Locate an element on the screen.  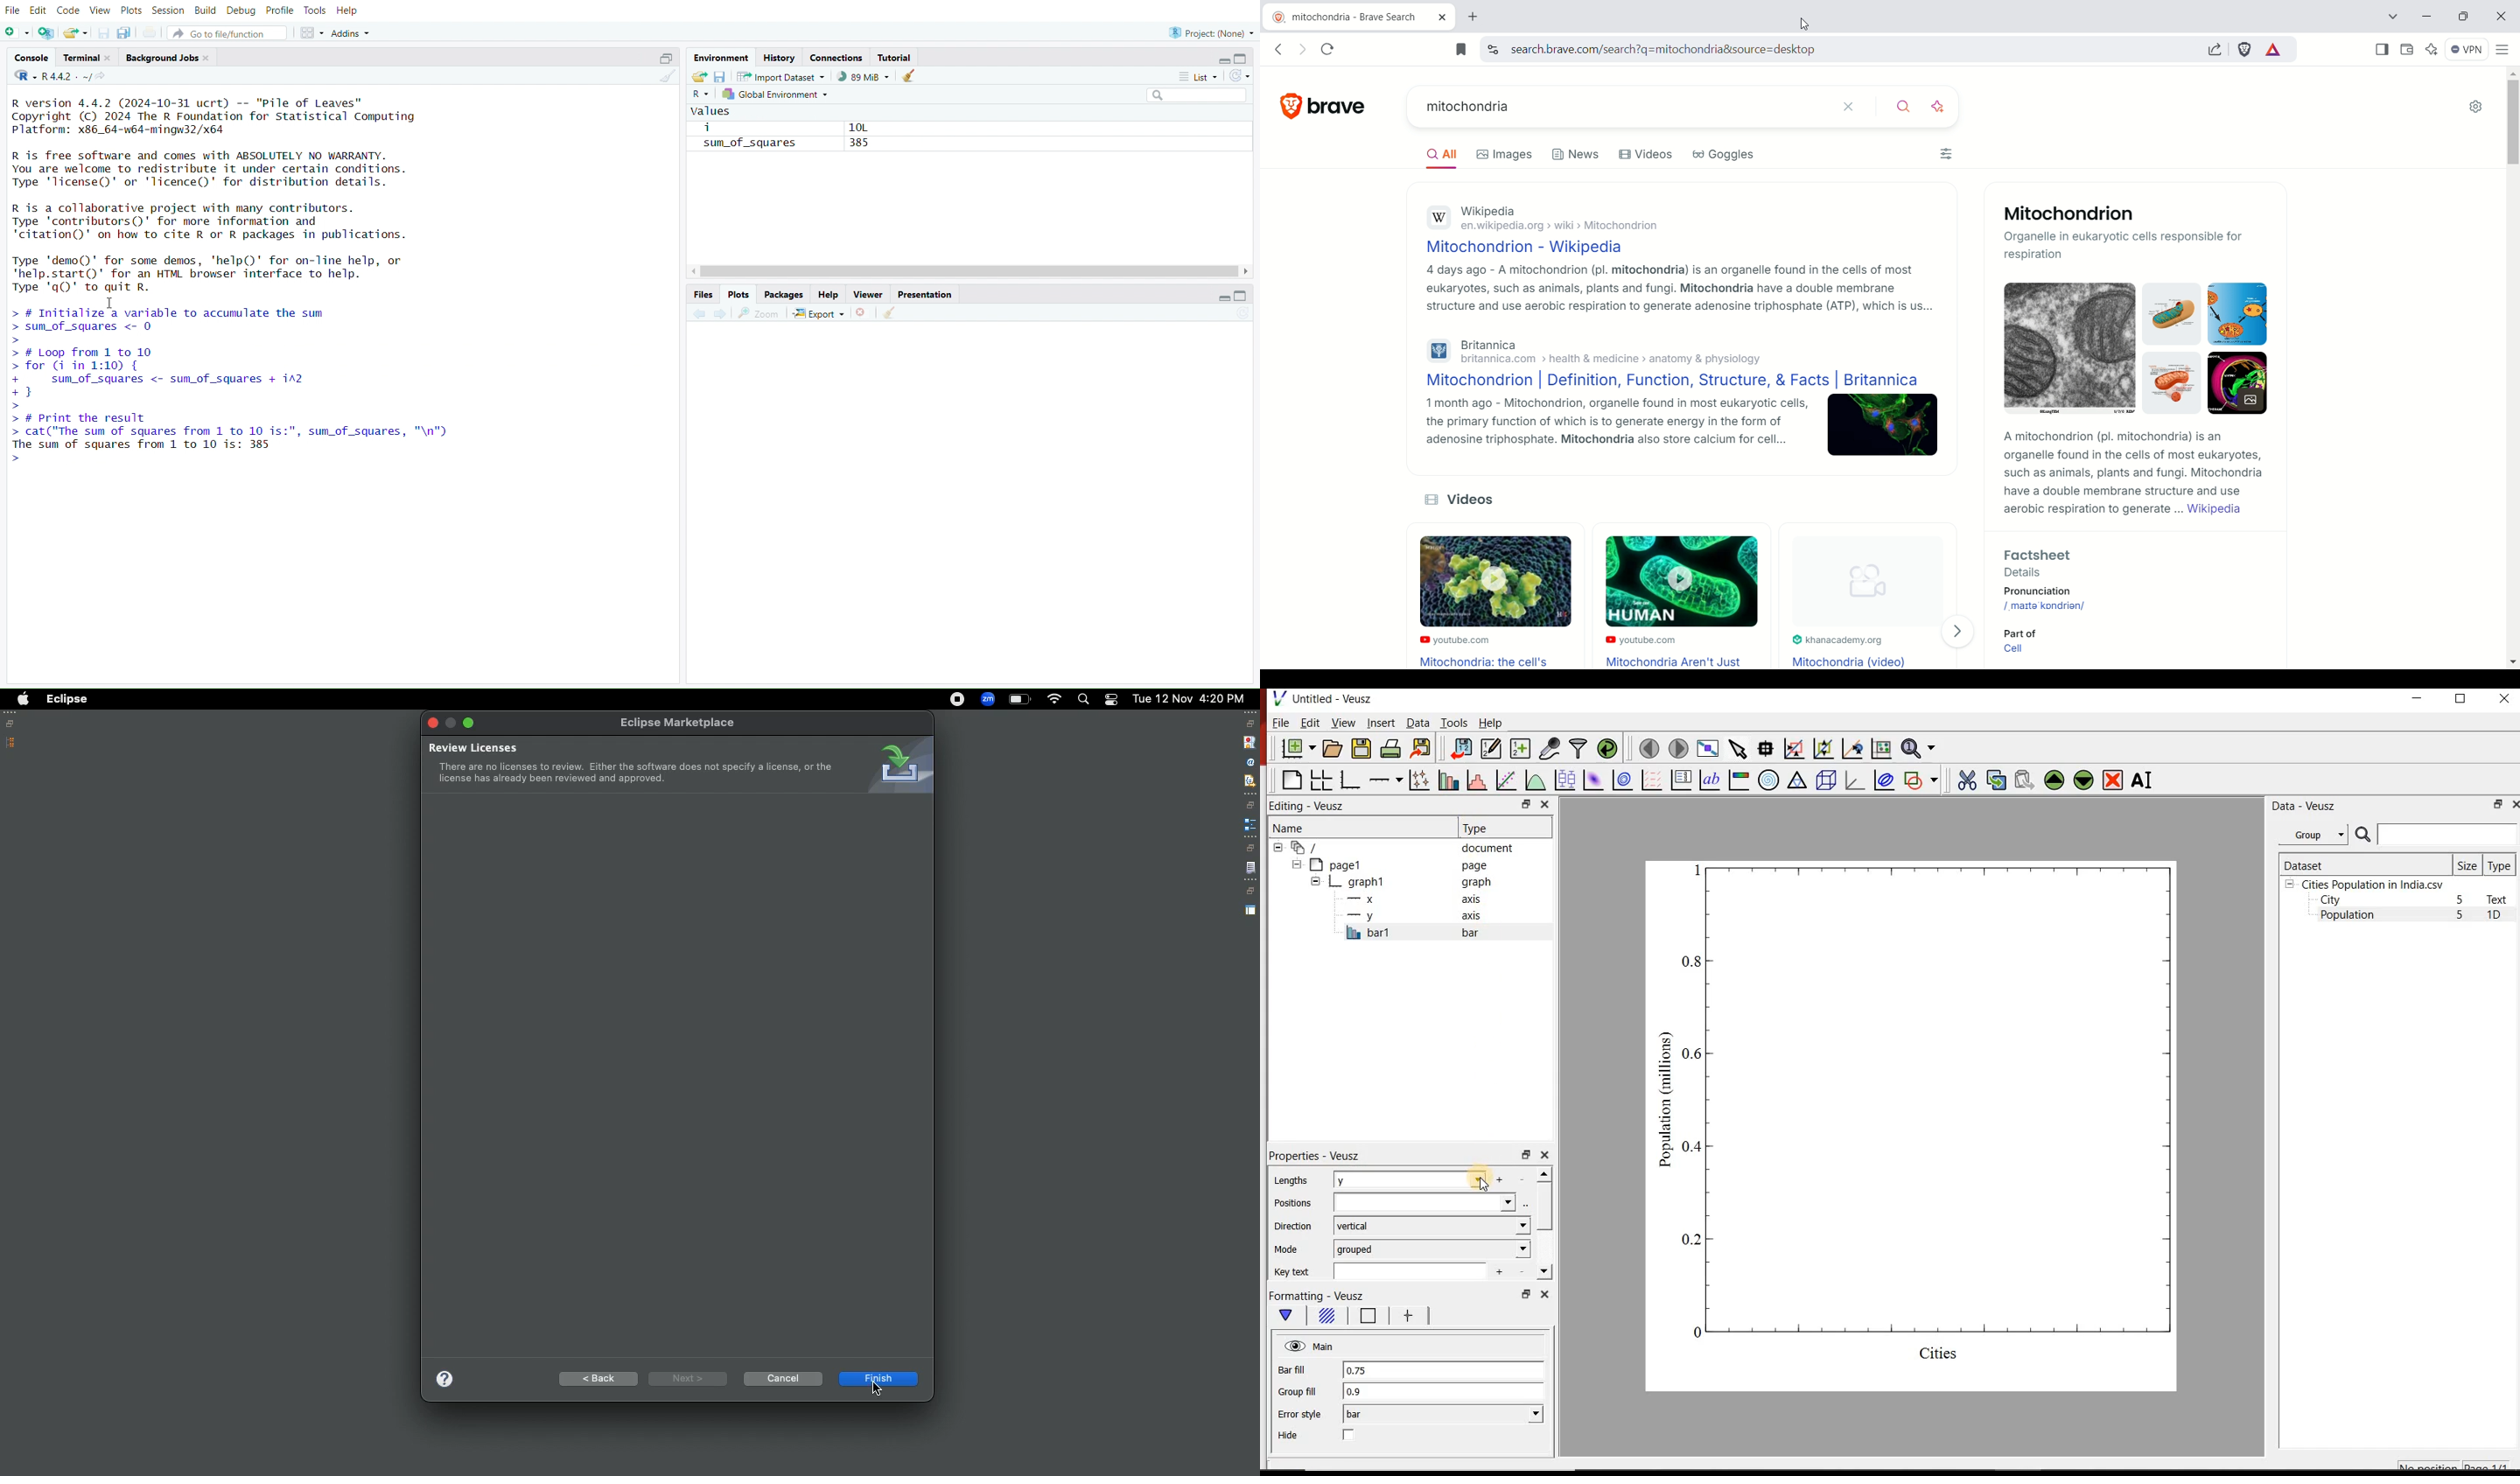
clear objects is located at coordinates (912, 77).